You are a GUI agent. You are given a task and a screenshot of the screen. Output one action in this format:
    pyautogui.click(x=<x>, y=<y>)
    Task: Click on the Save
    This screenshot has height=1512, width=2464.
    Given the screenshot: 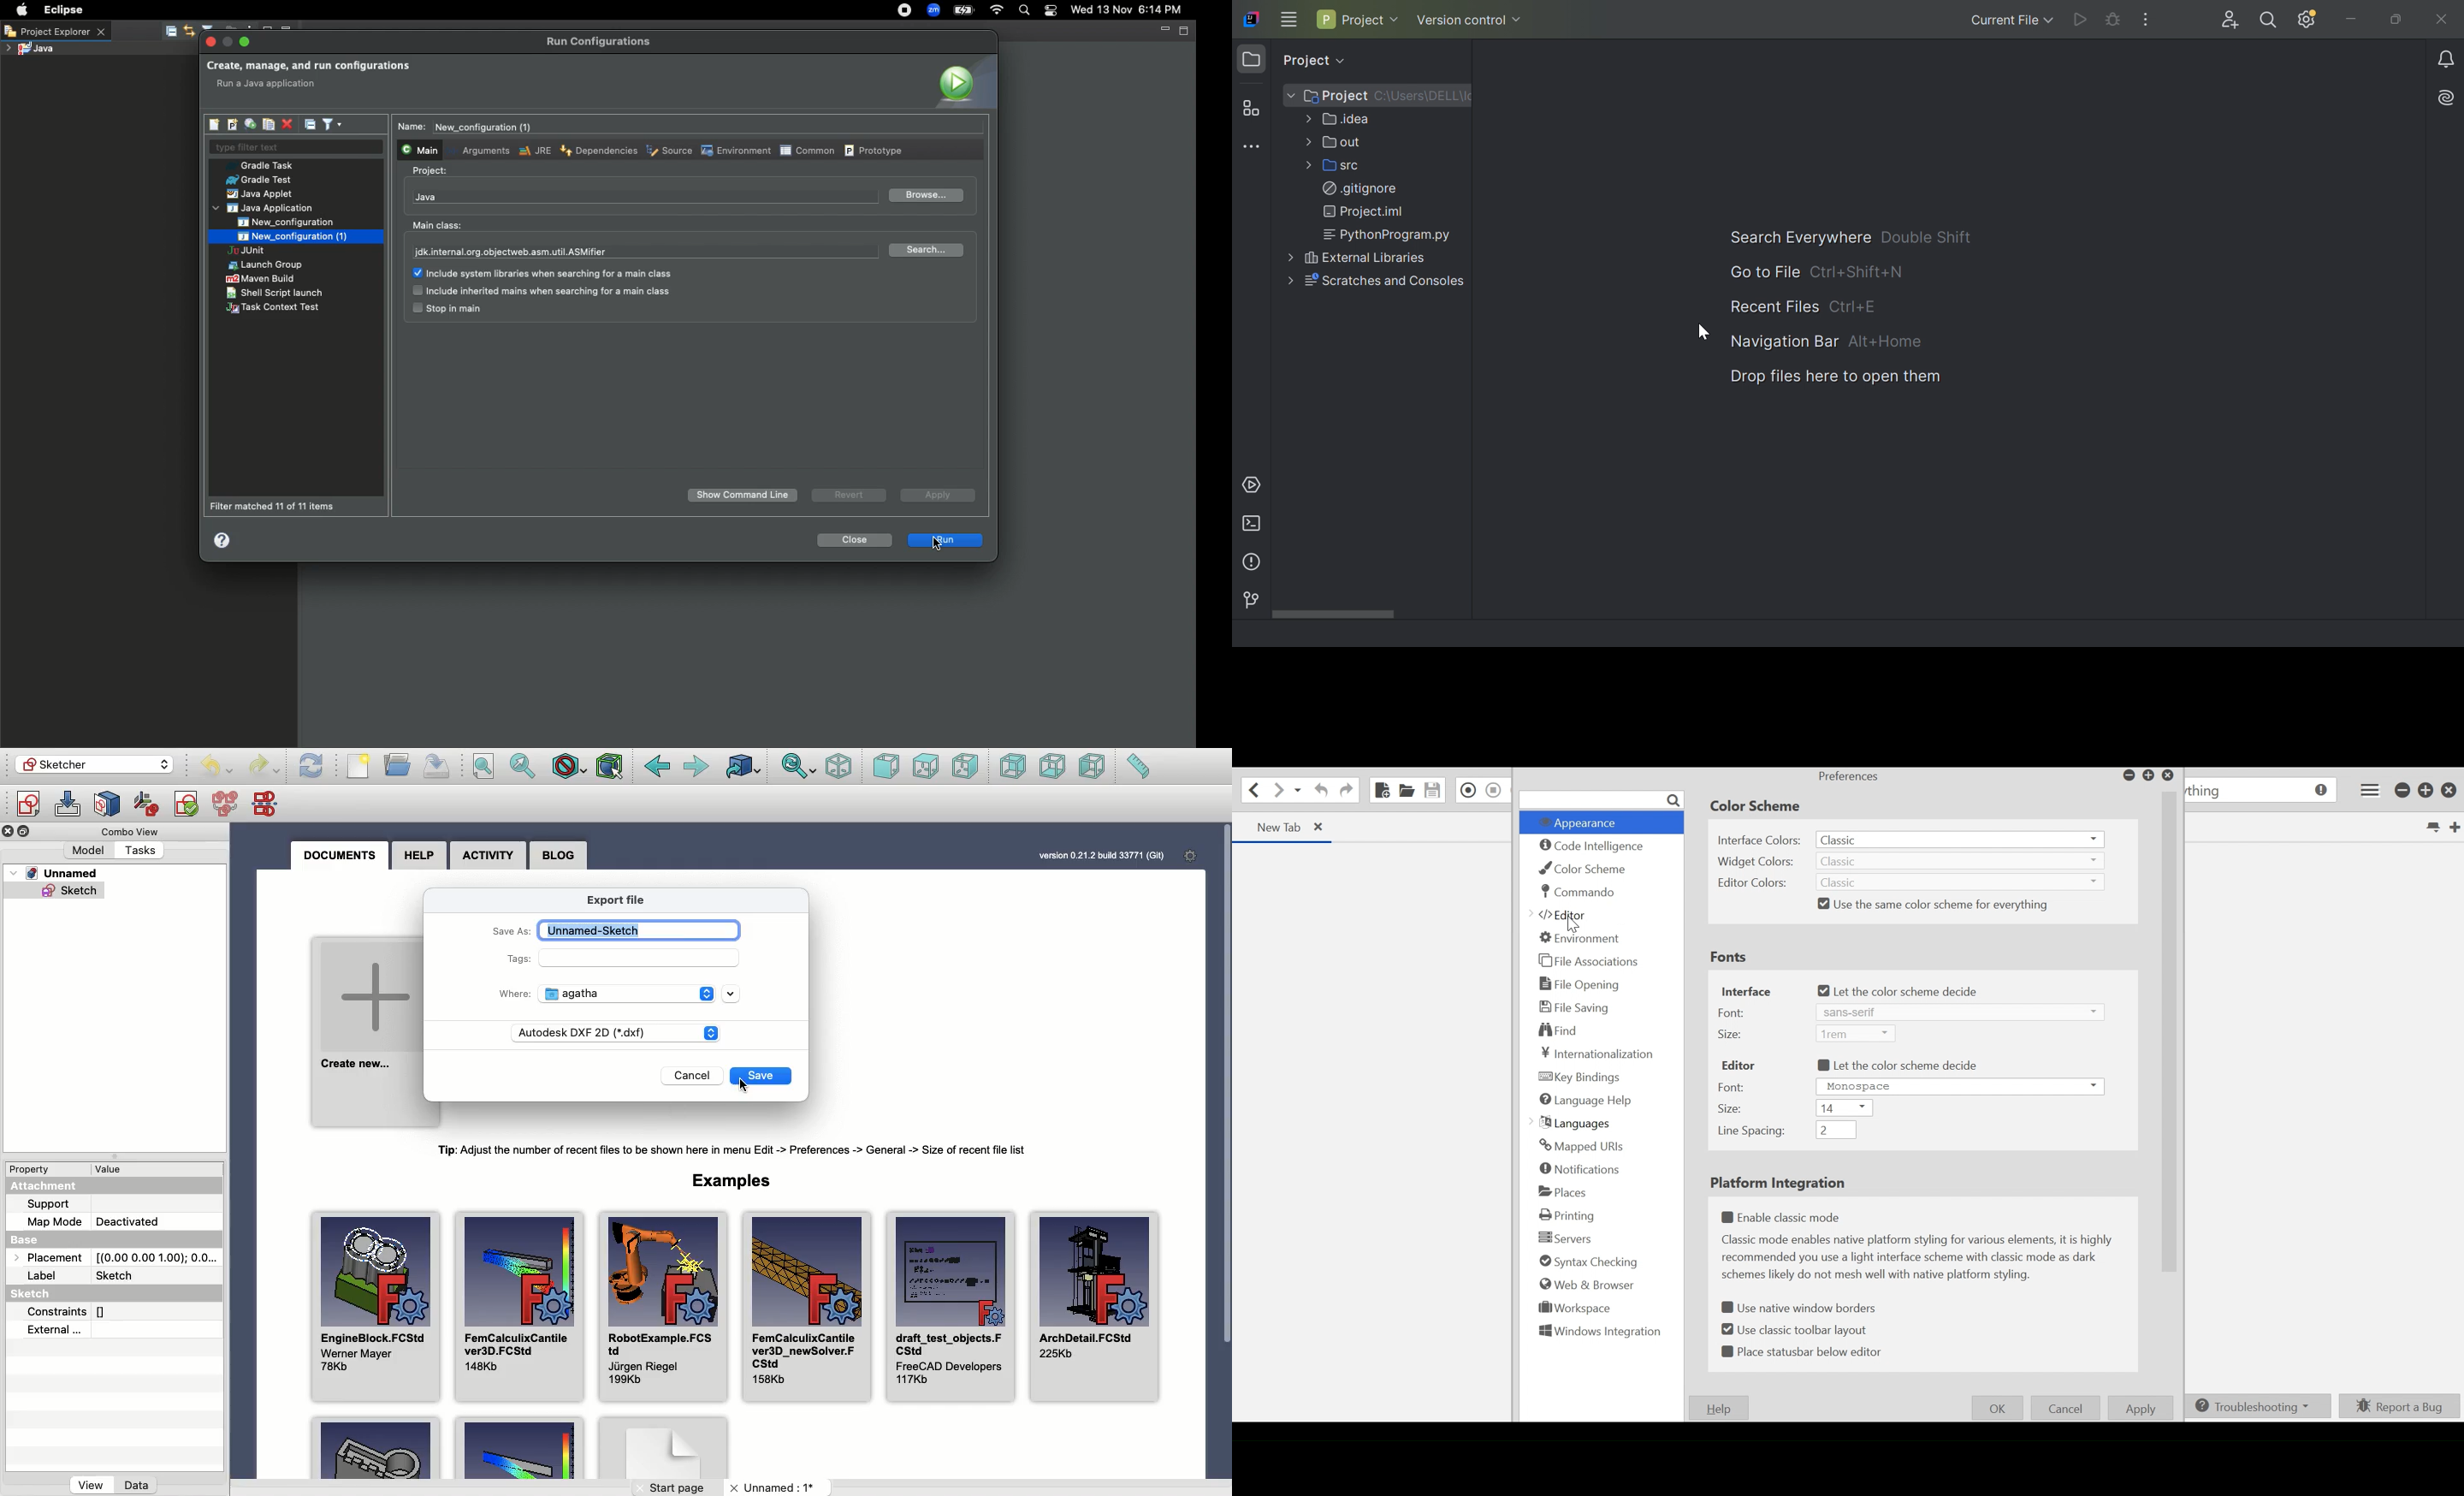 What is the action you would take?
    pyautogui.click(x=761, y=1077)
    